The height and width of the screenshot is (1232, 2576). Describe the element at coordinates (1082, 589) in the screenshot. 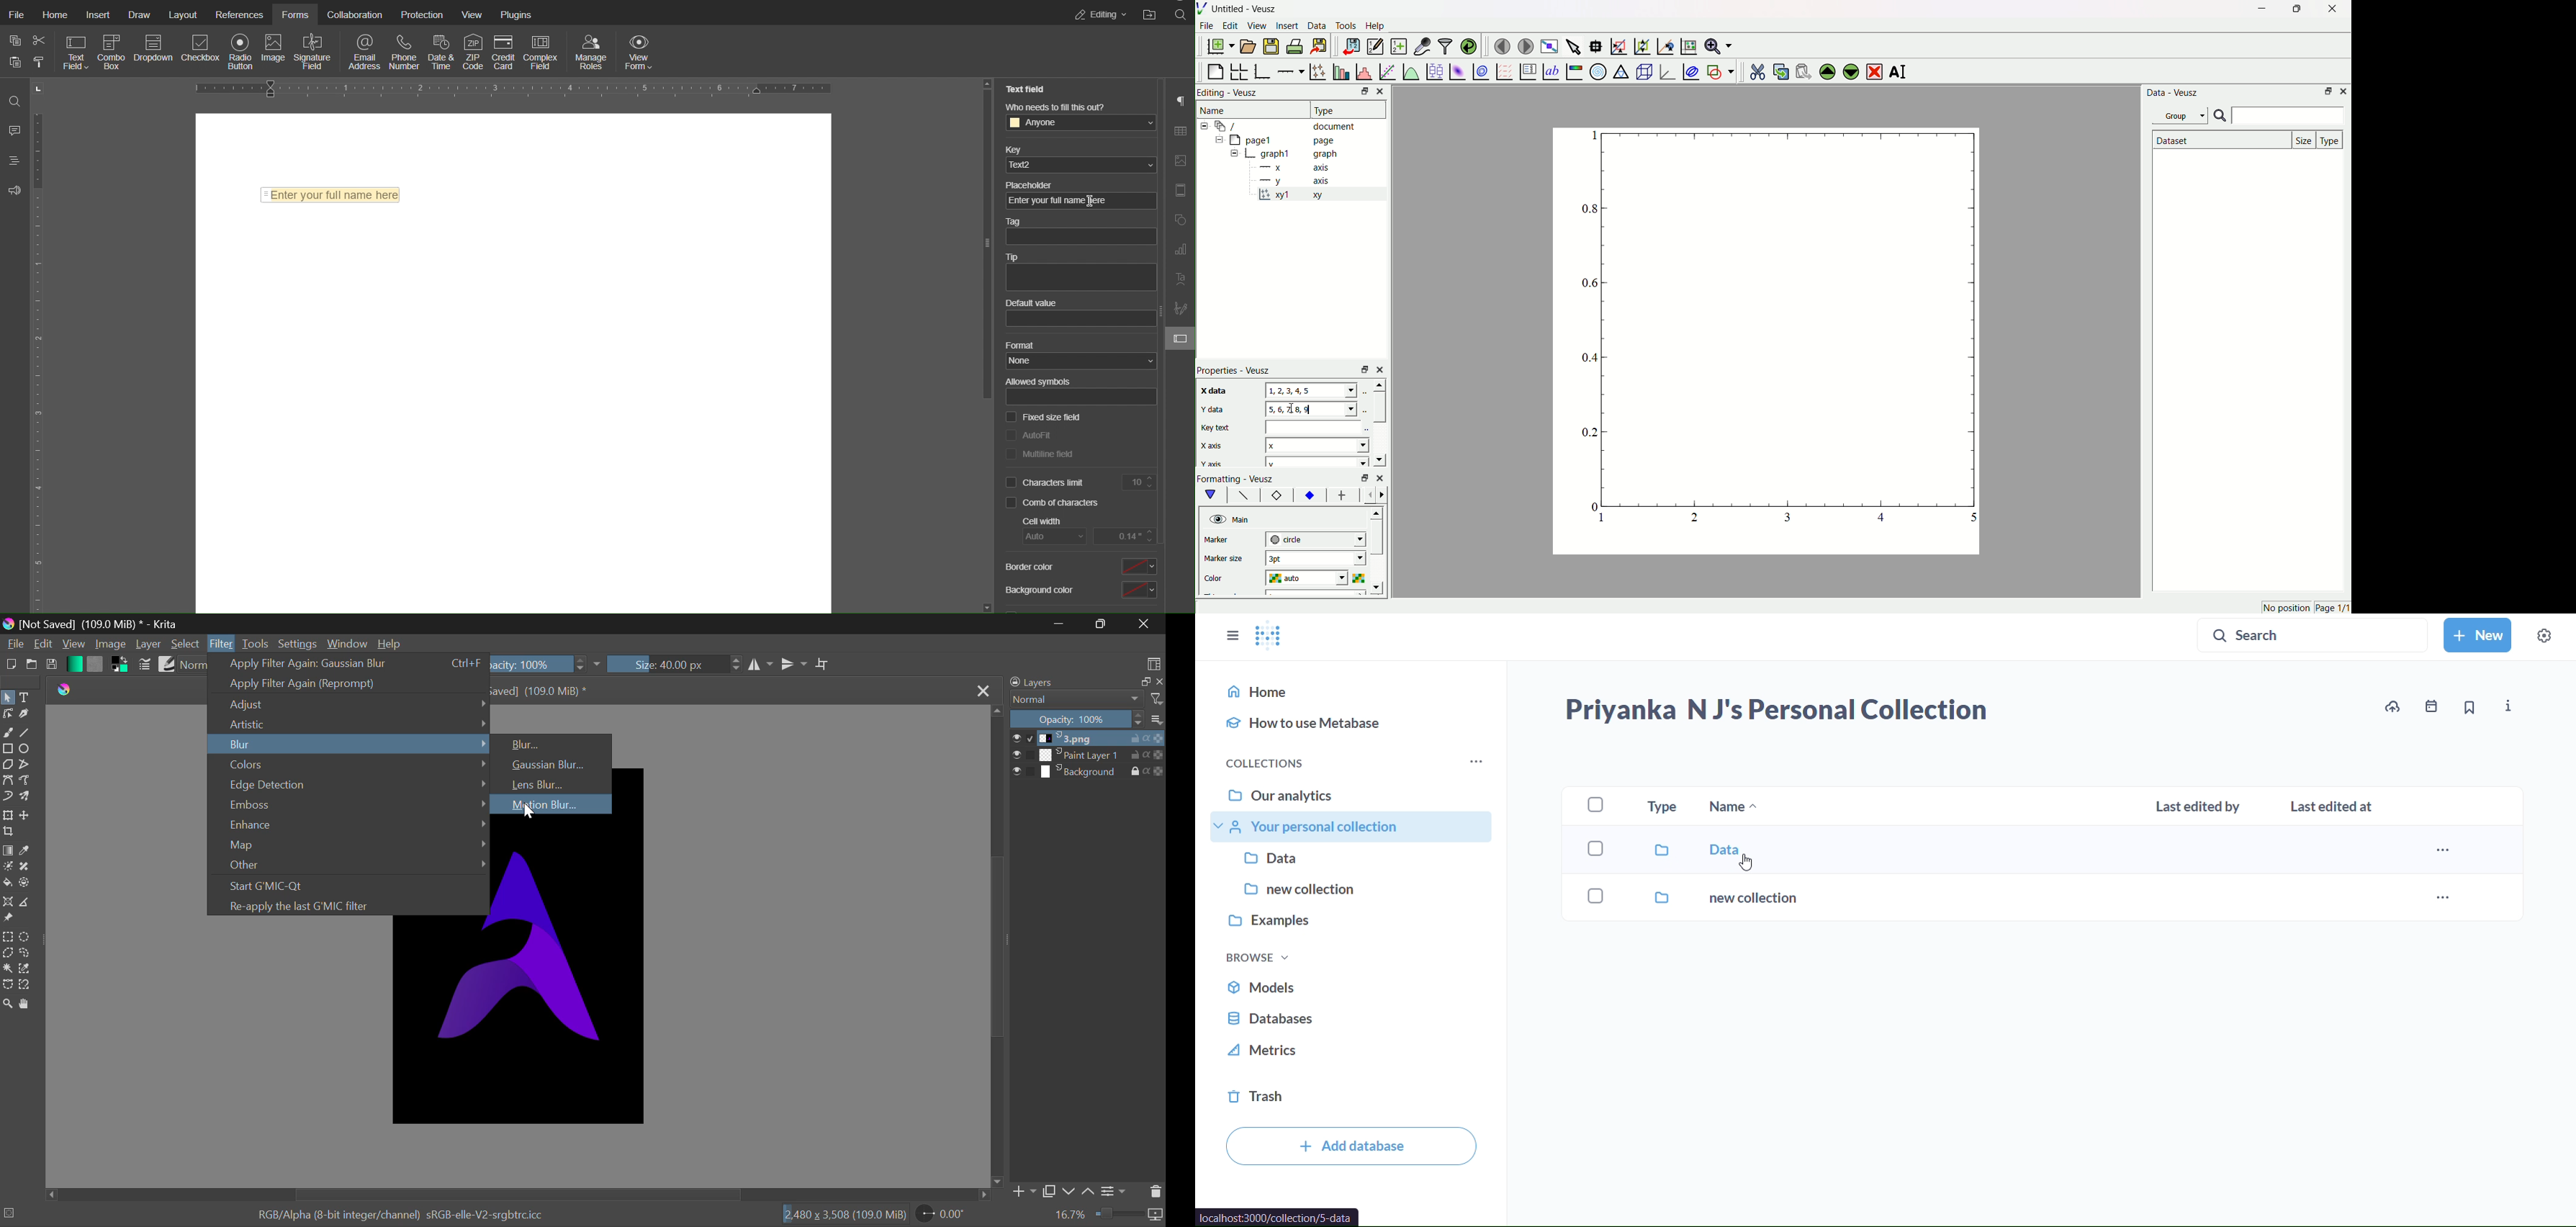

I see `Background color` at that location.